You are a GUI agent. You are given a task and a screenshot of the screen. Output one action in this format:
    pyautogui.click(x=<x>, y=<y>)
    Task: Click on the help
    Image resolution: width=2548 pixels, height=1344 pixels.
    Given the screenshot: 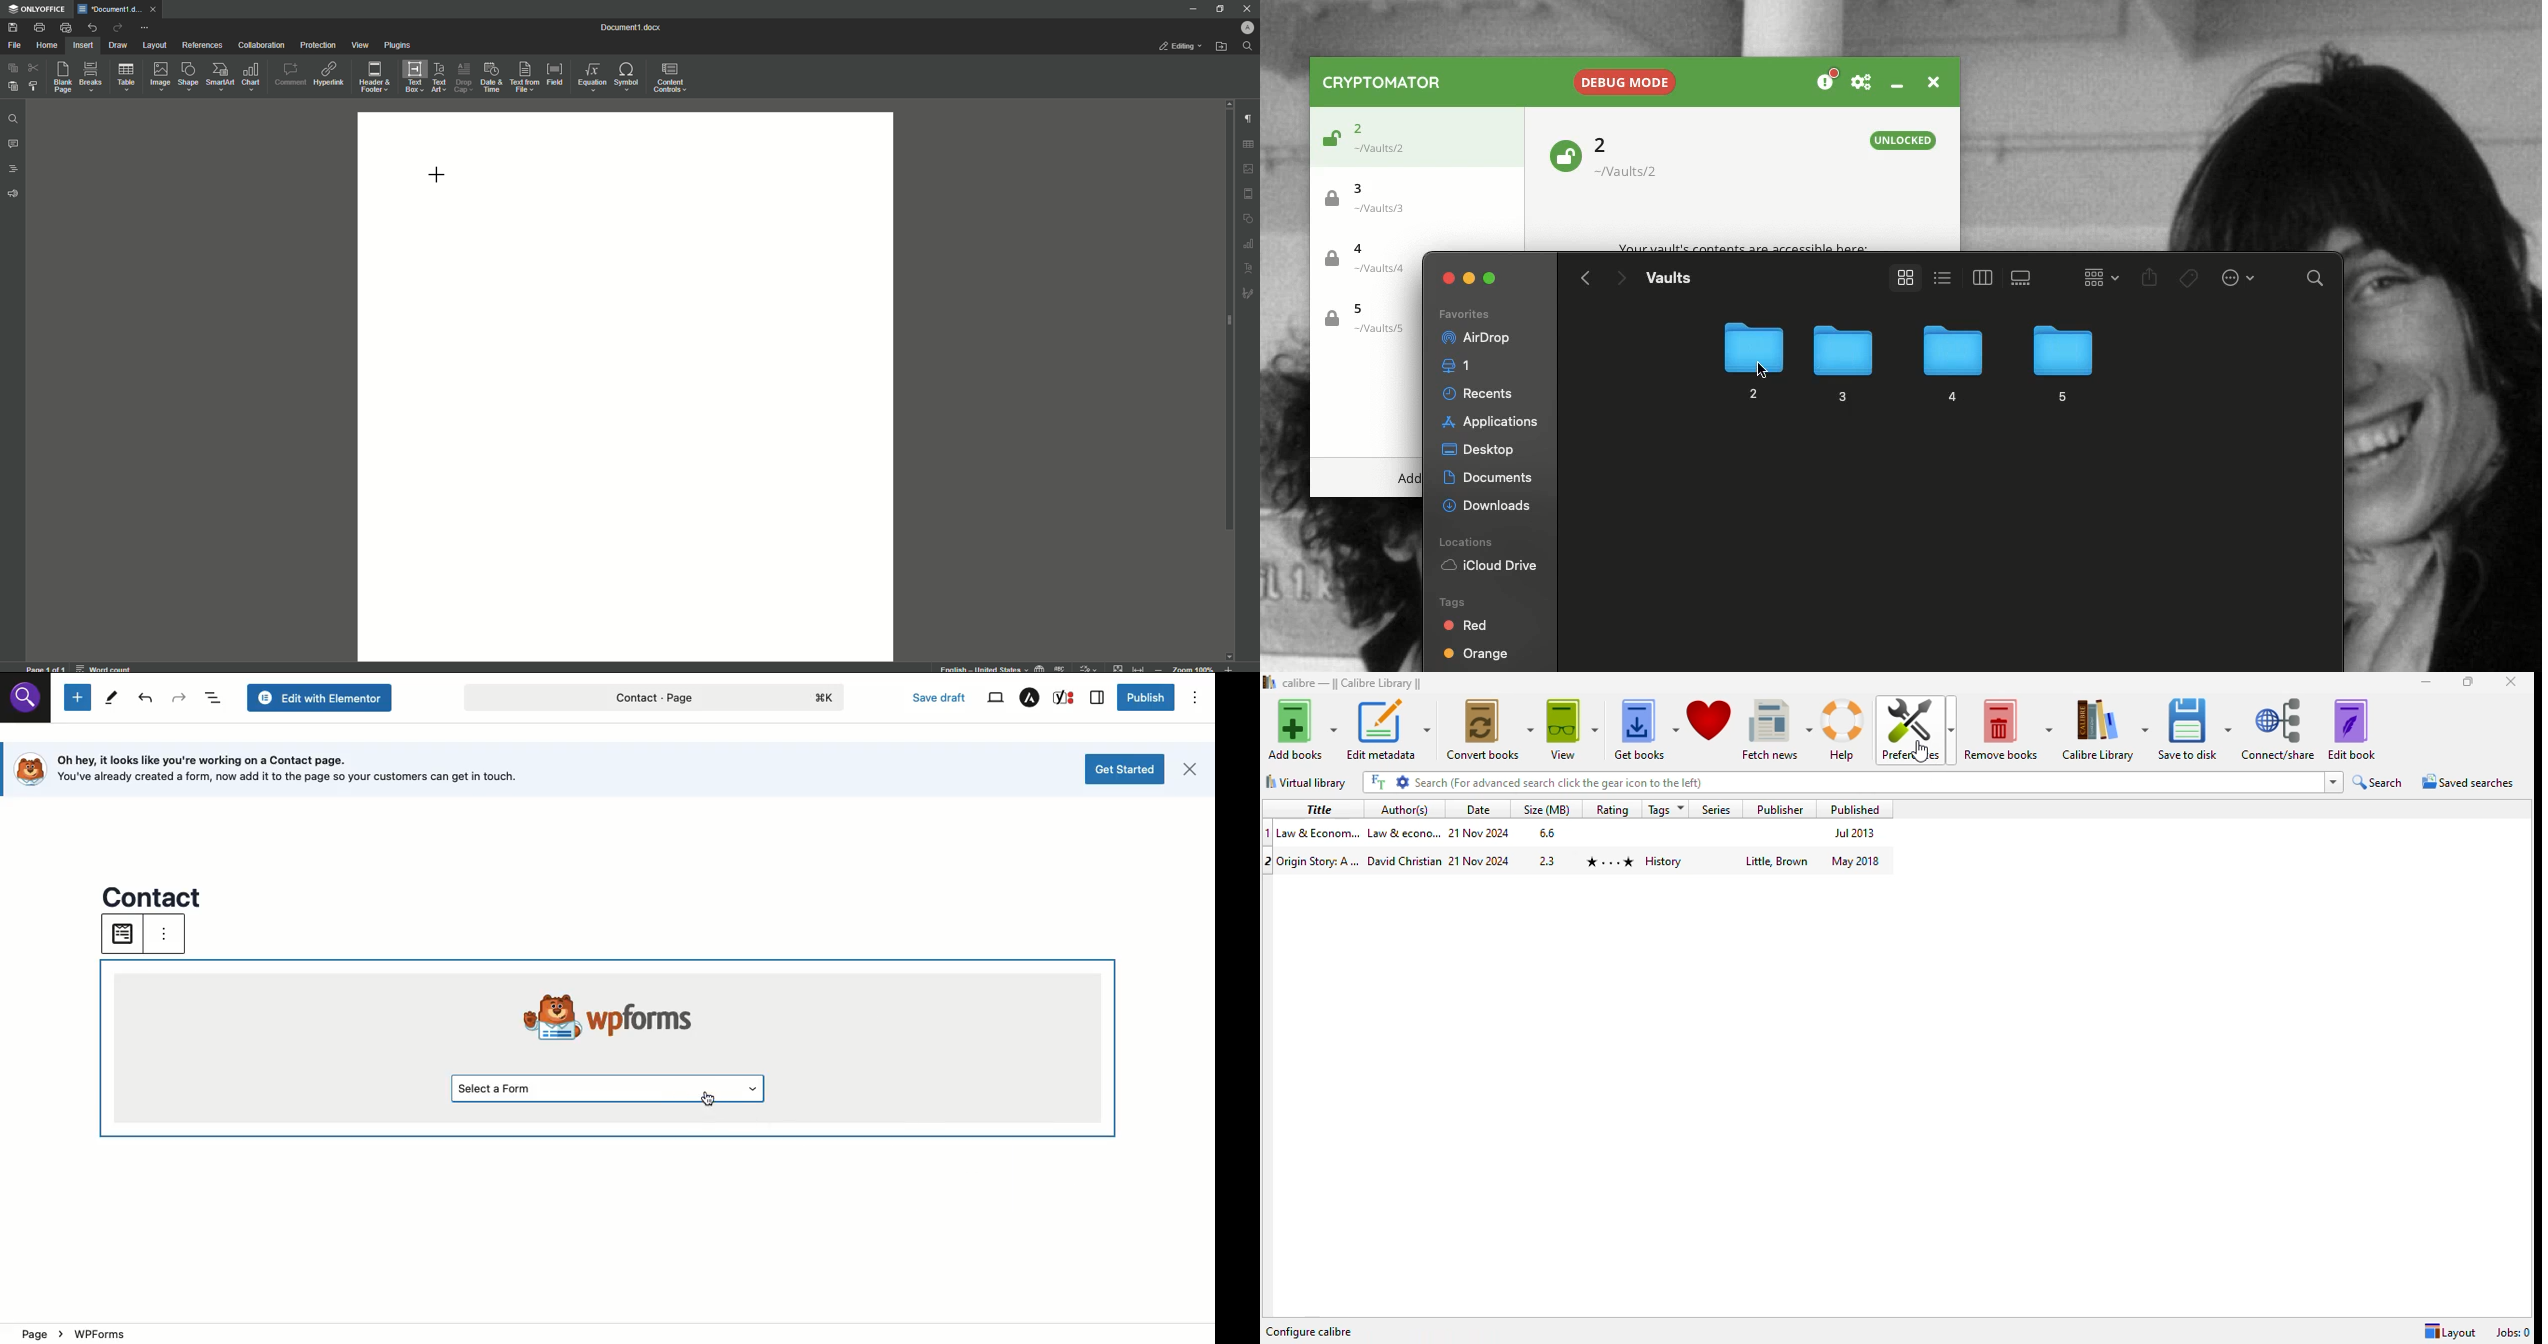 What is the action you would take?
    pyautogui.click(x=1844, y=729)
    